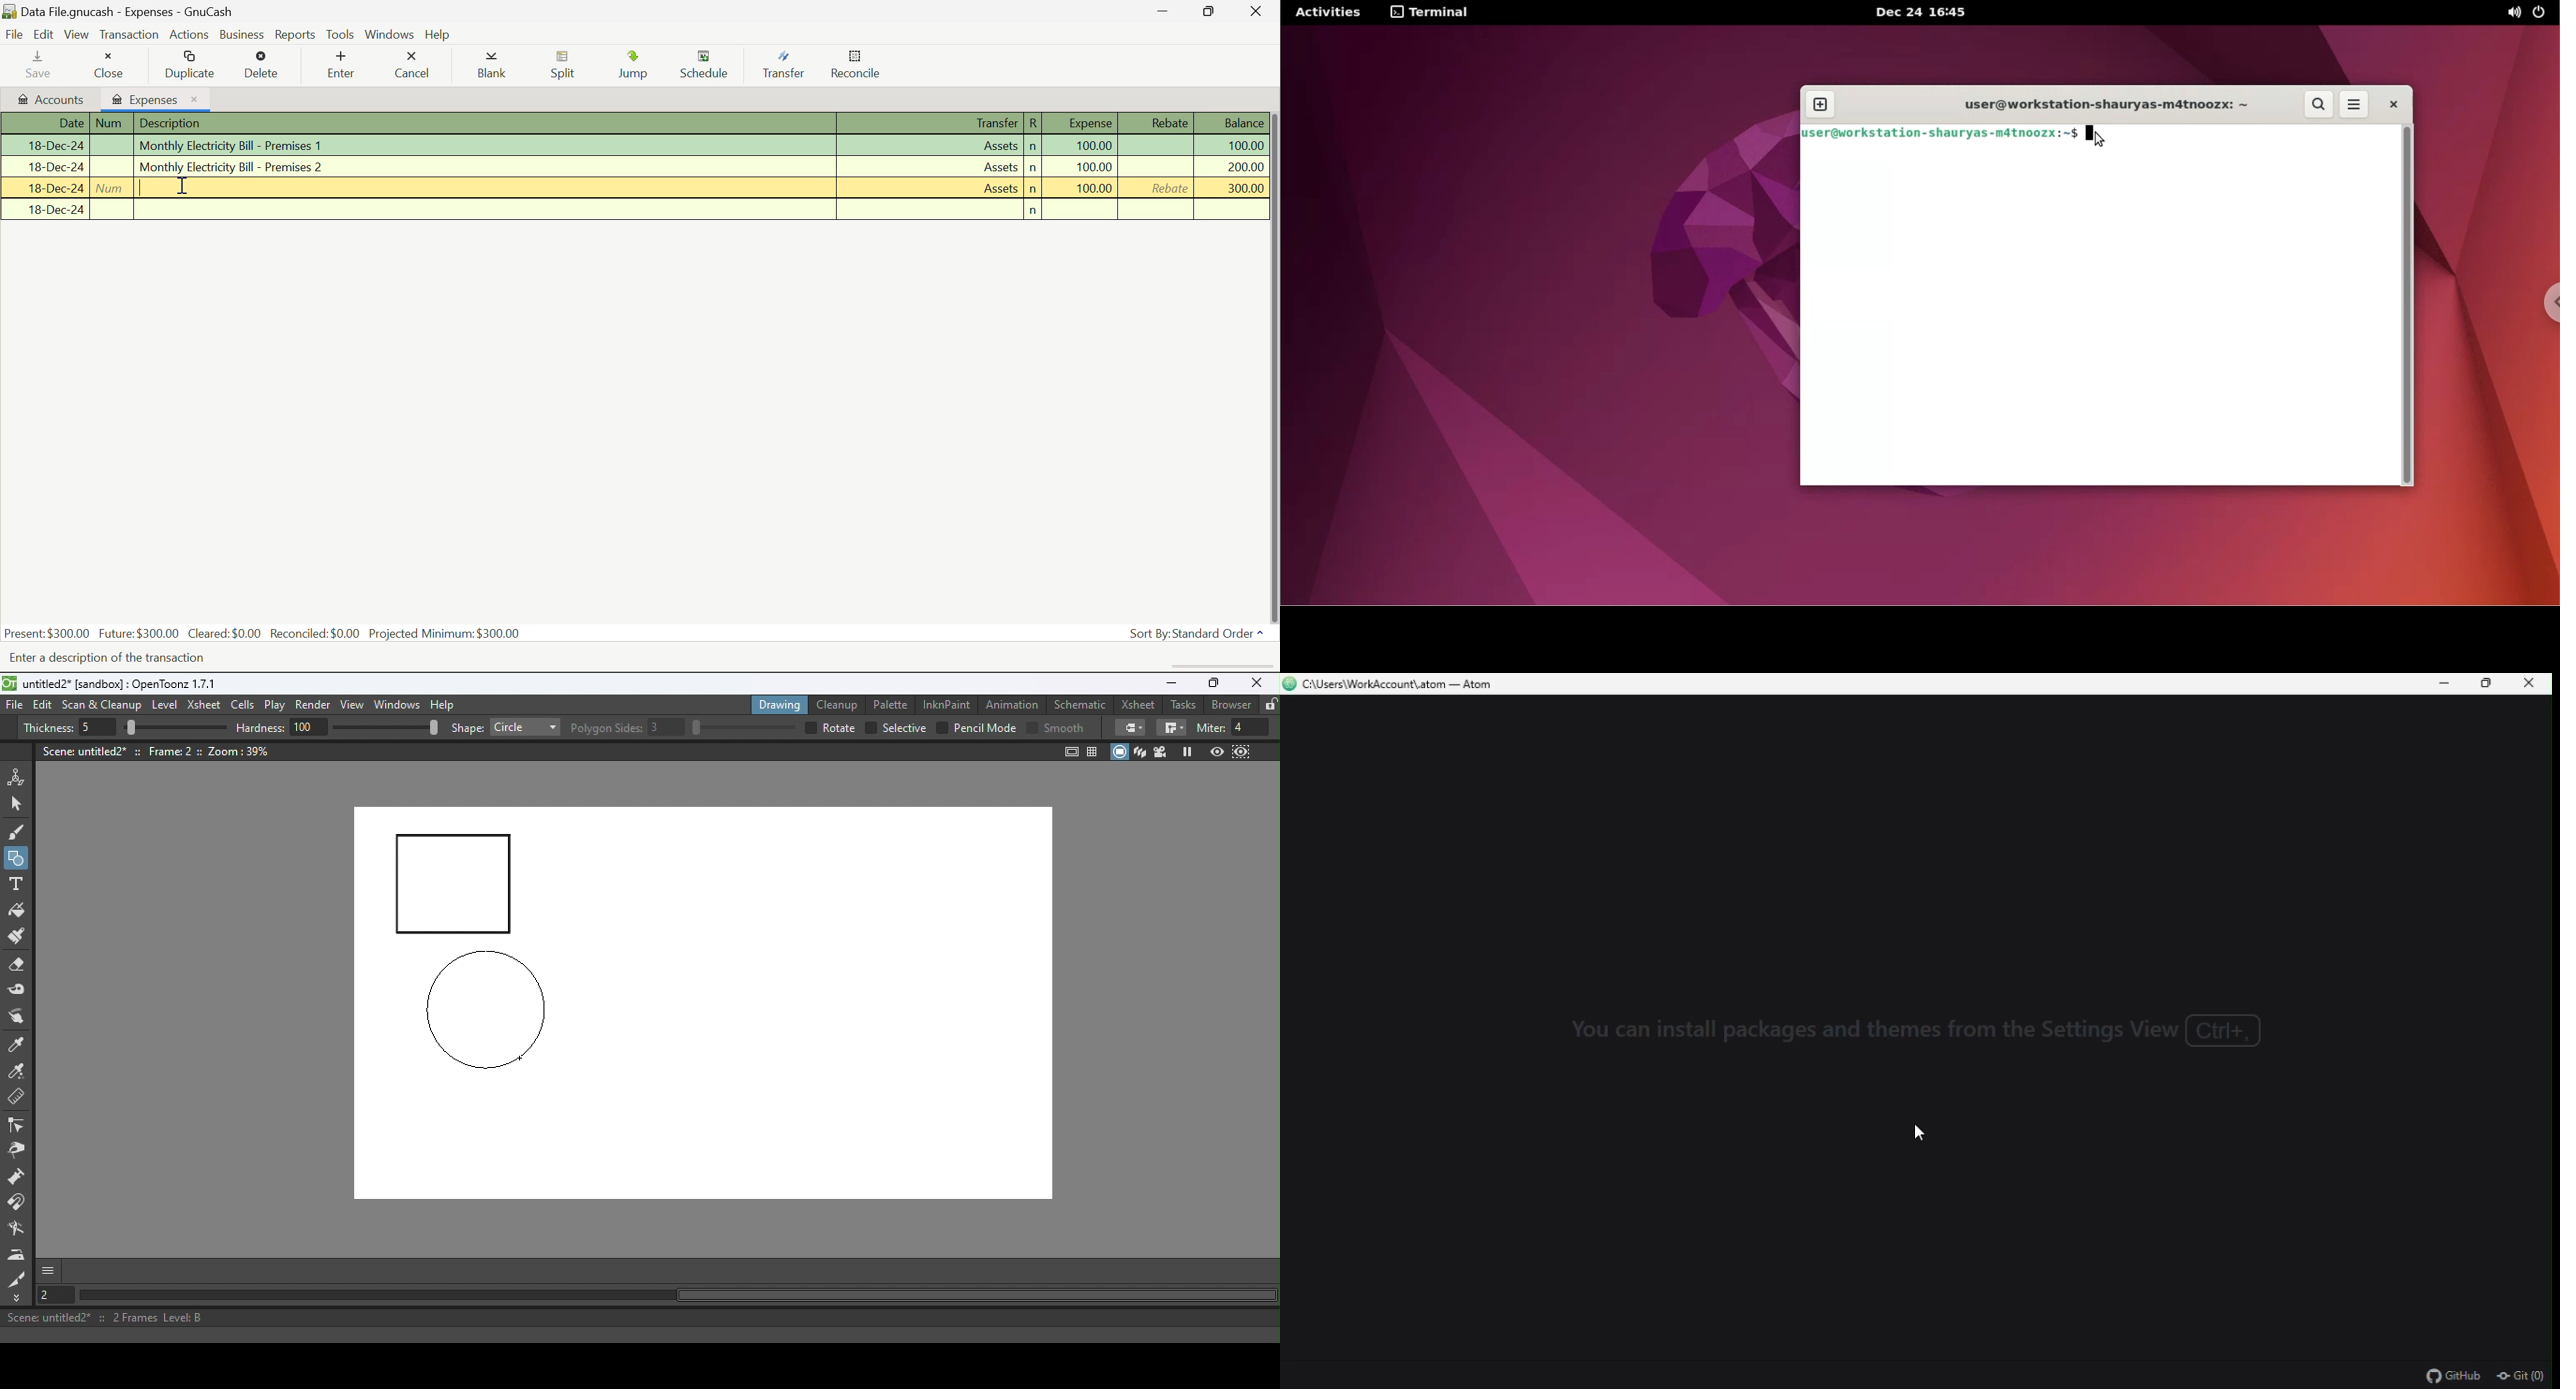 This screenshot has height=1400, width=2576. What do you see at coordinates (1228, 704) in the screenshot?
I see `Browser` at bounding box center [1228, 704].